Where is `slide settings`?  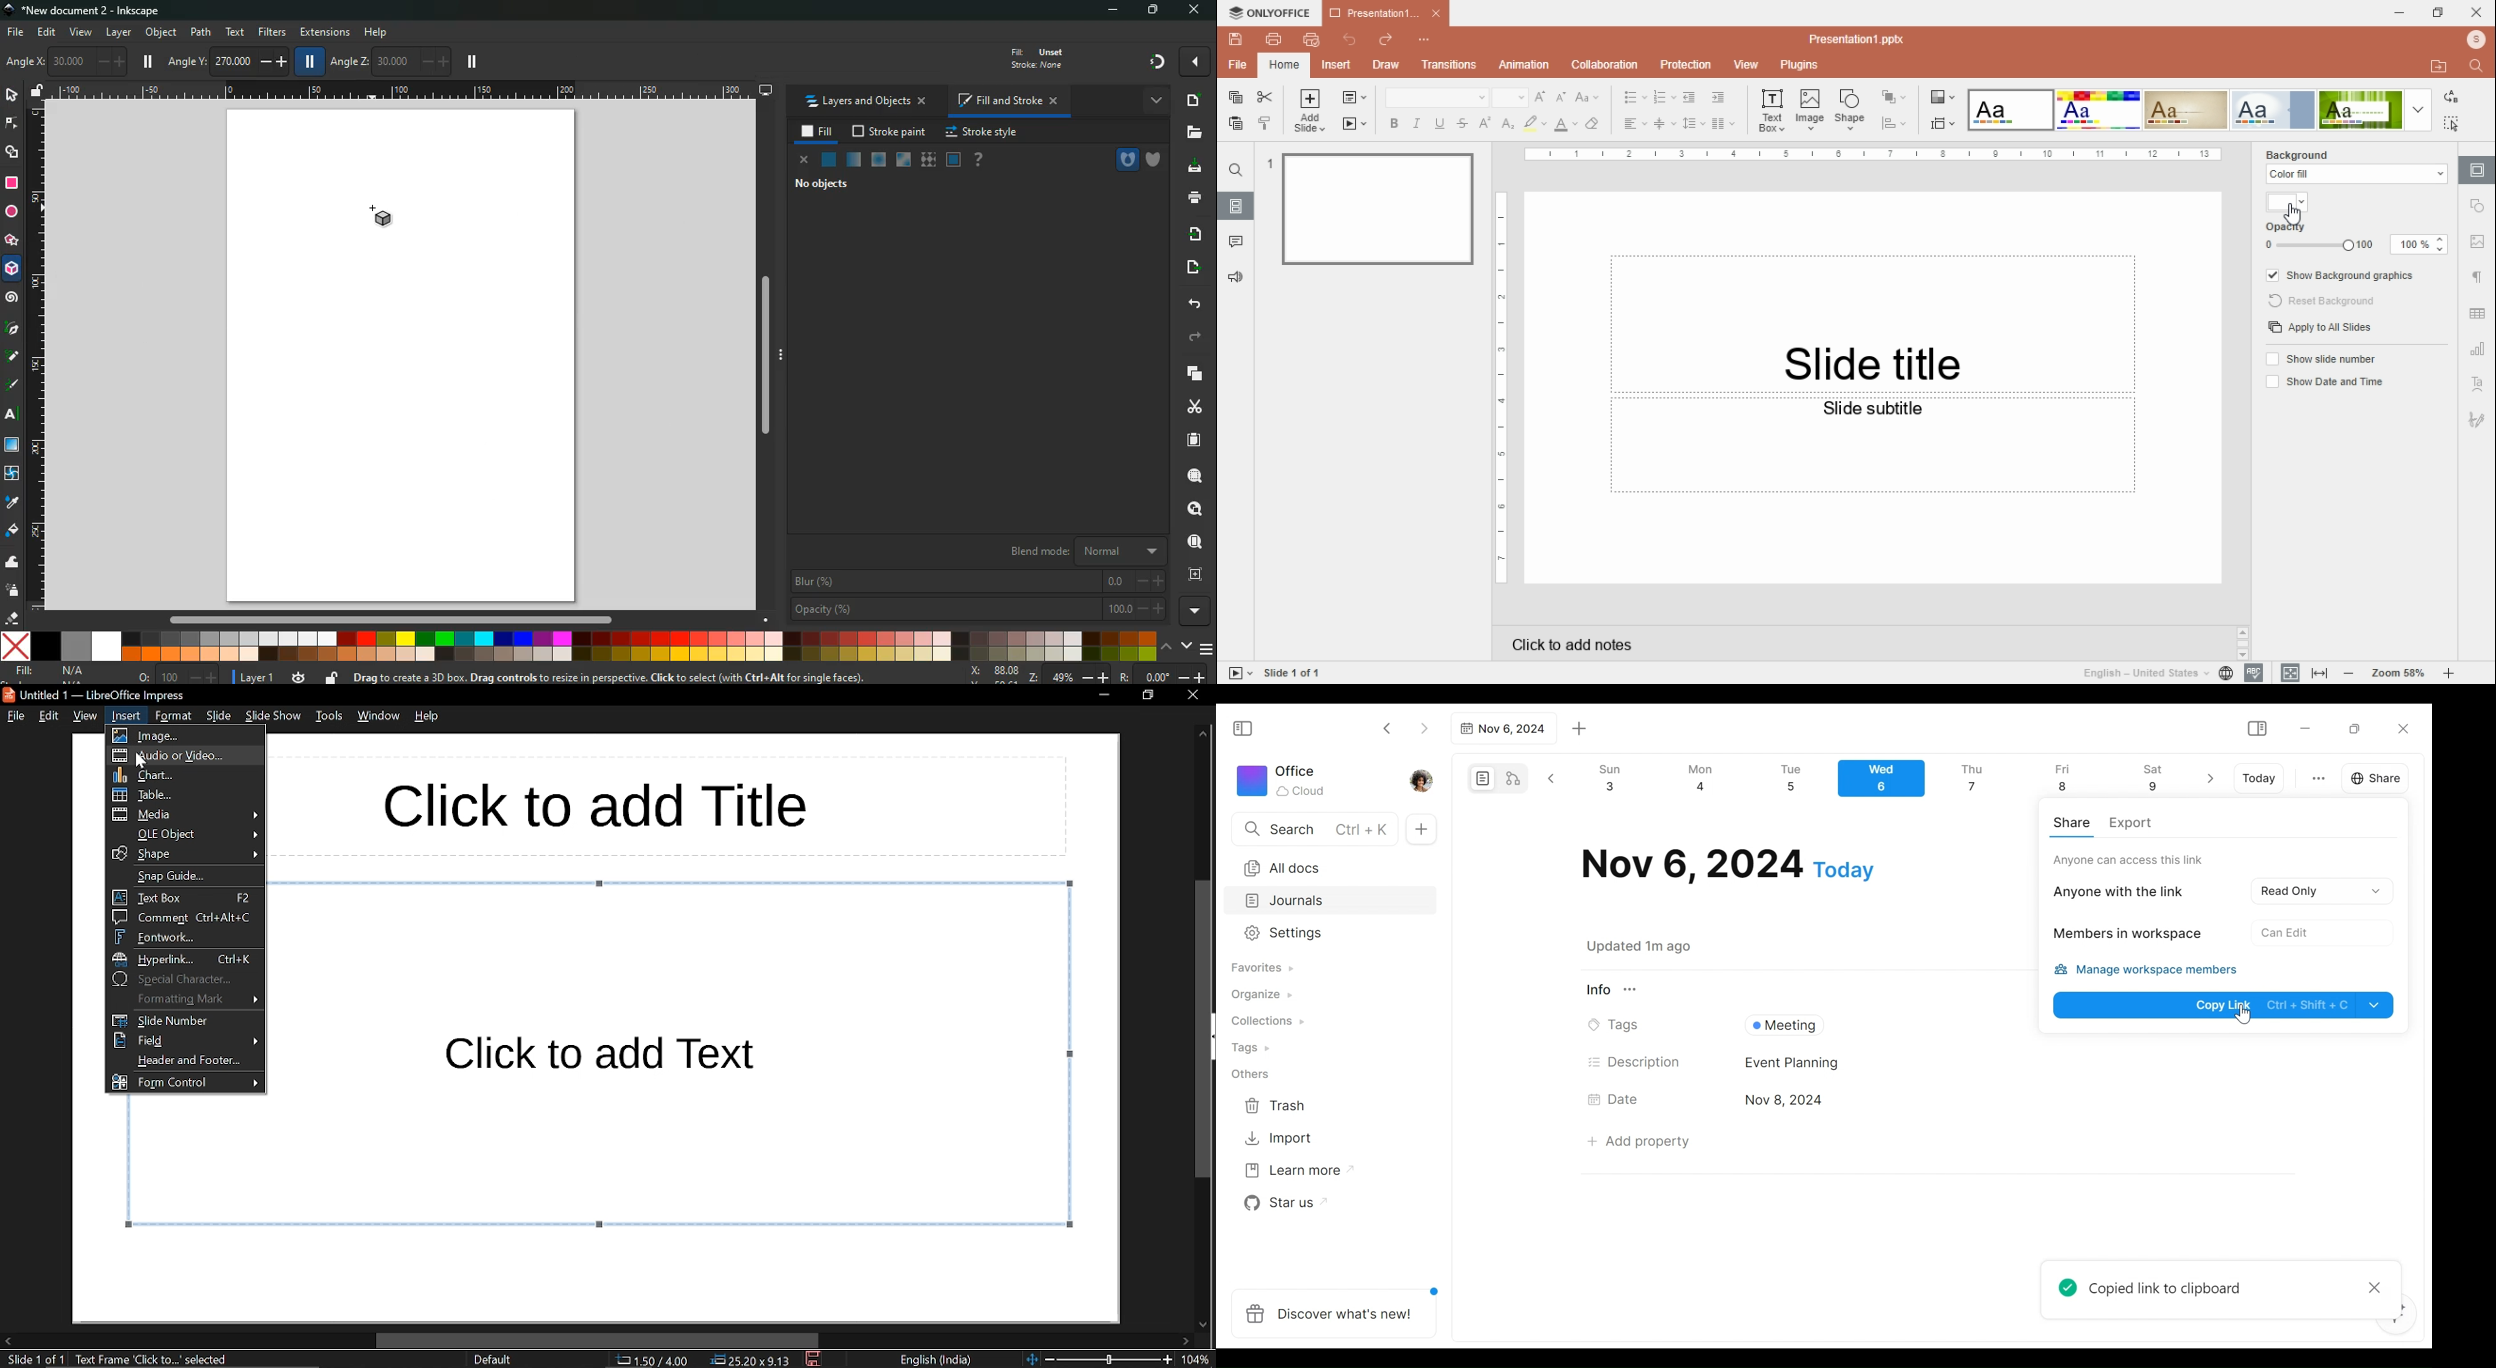
slide settings is located at coordinates (2476, 171).